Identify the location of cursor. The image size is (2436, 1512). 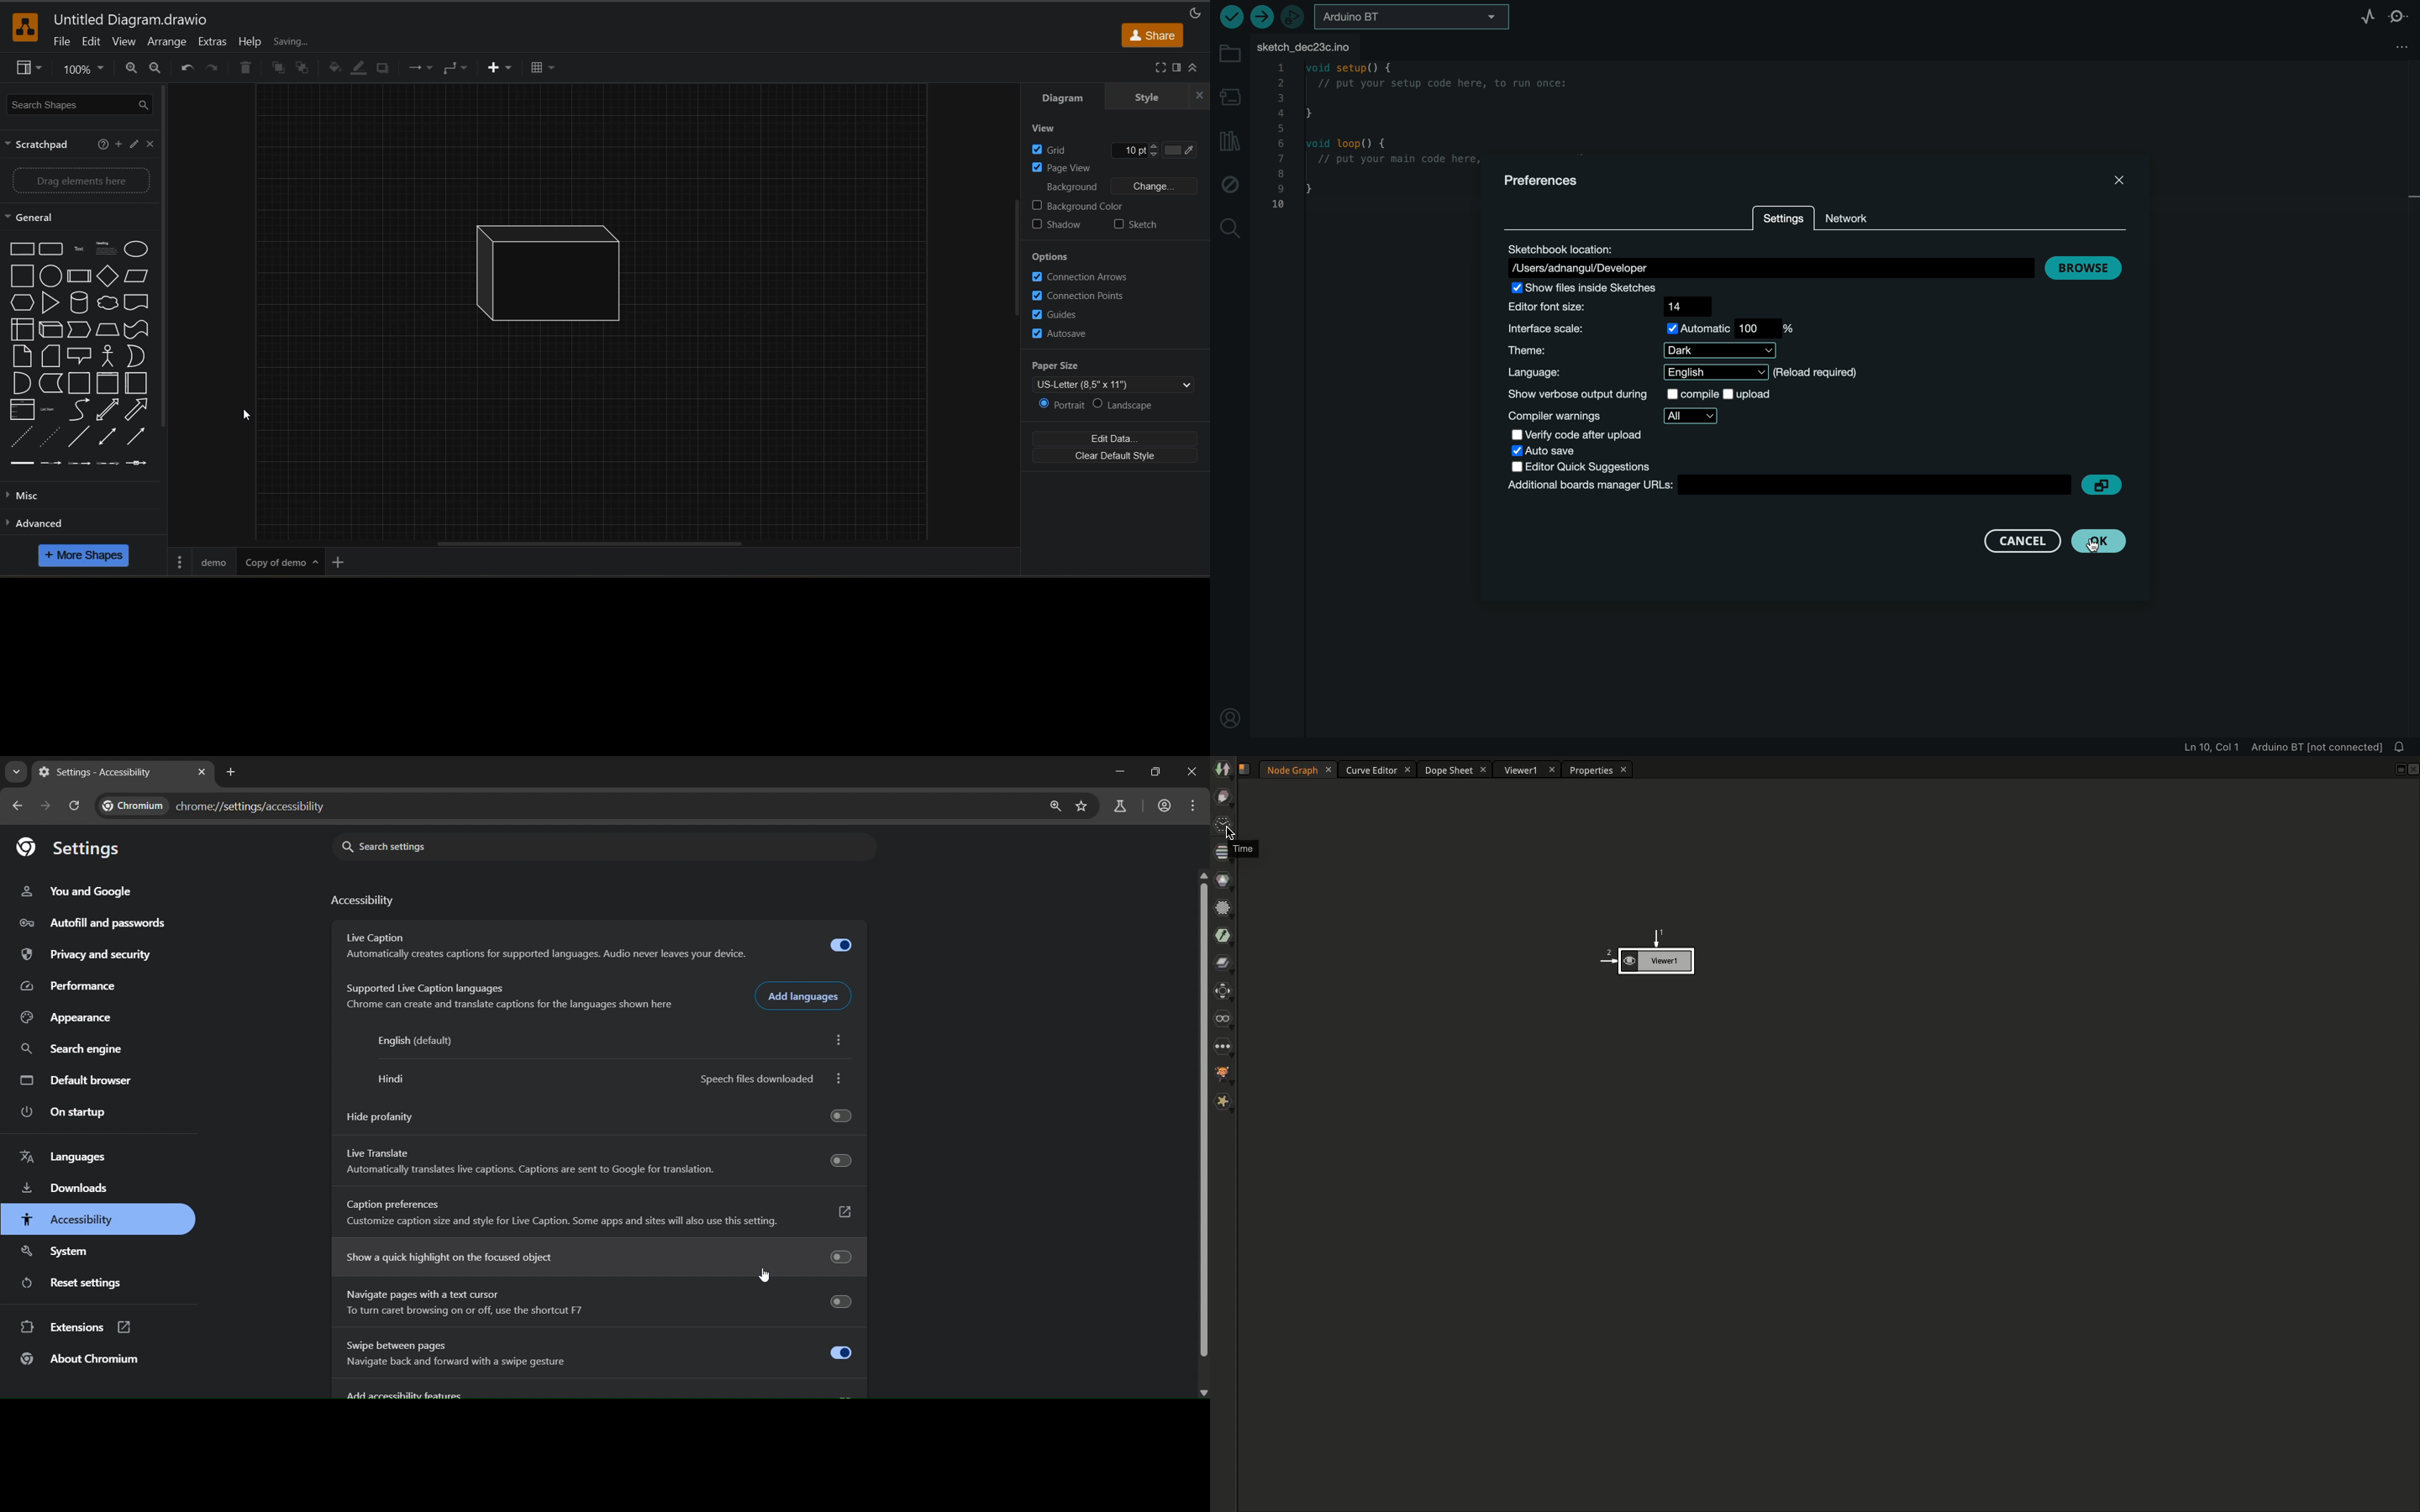
(763, 1275).